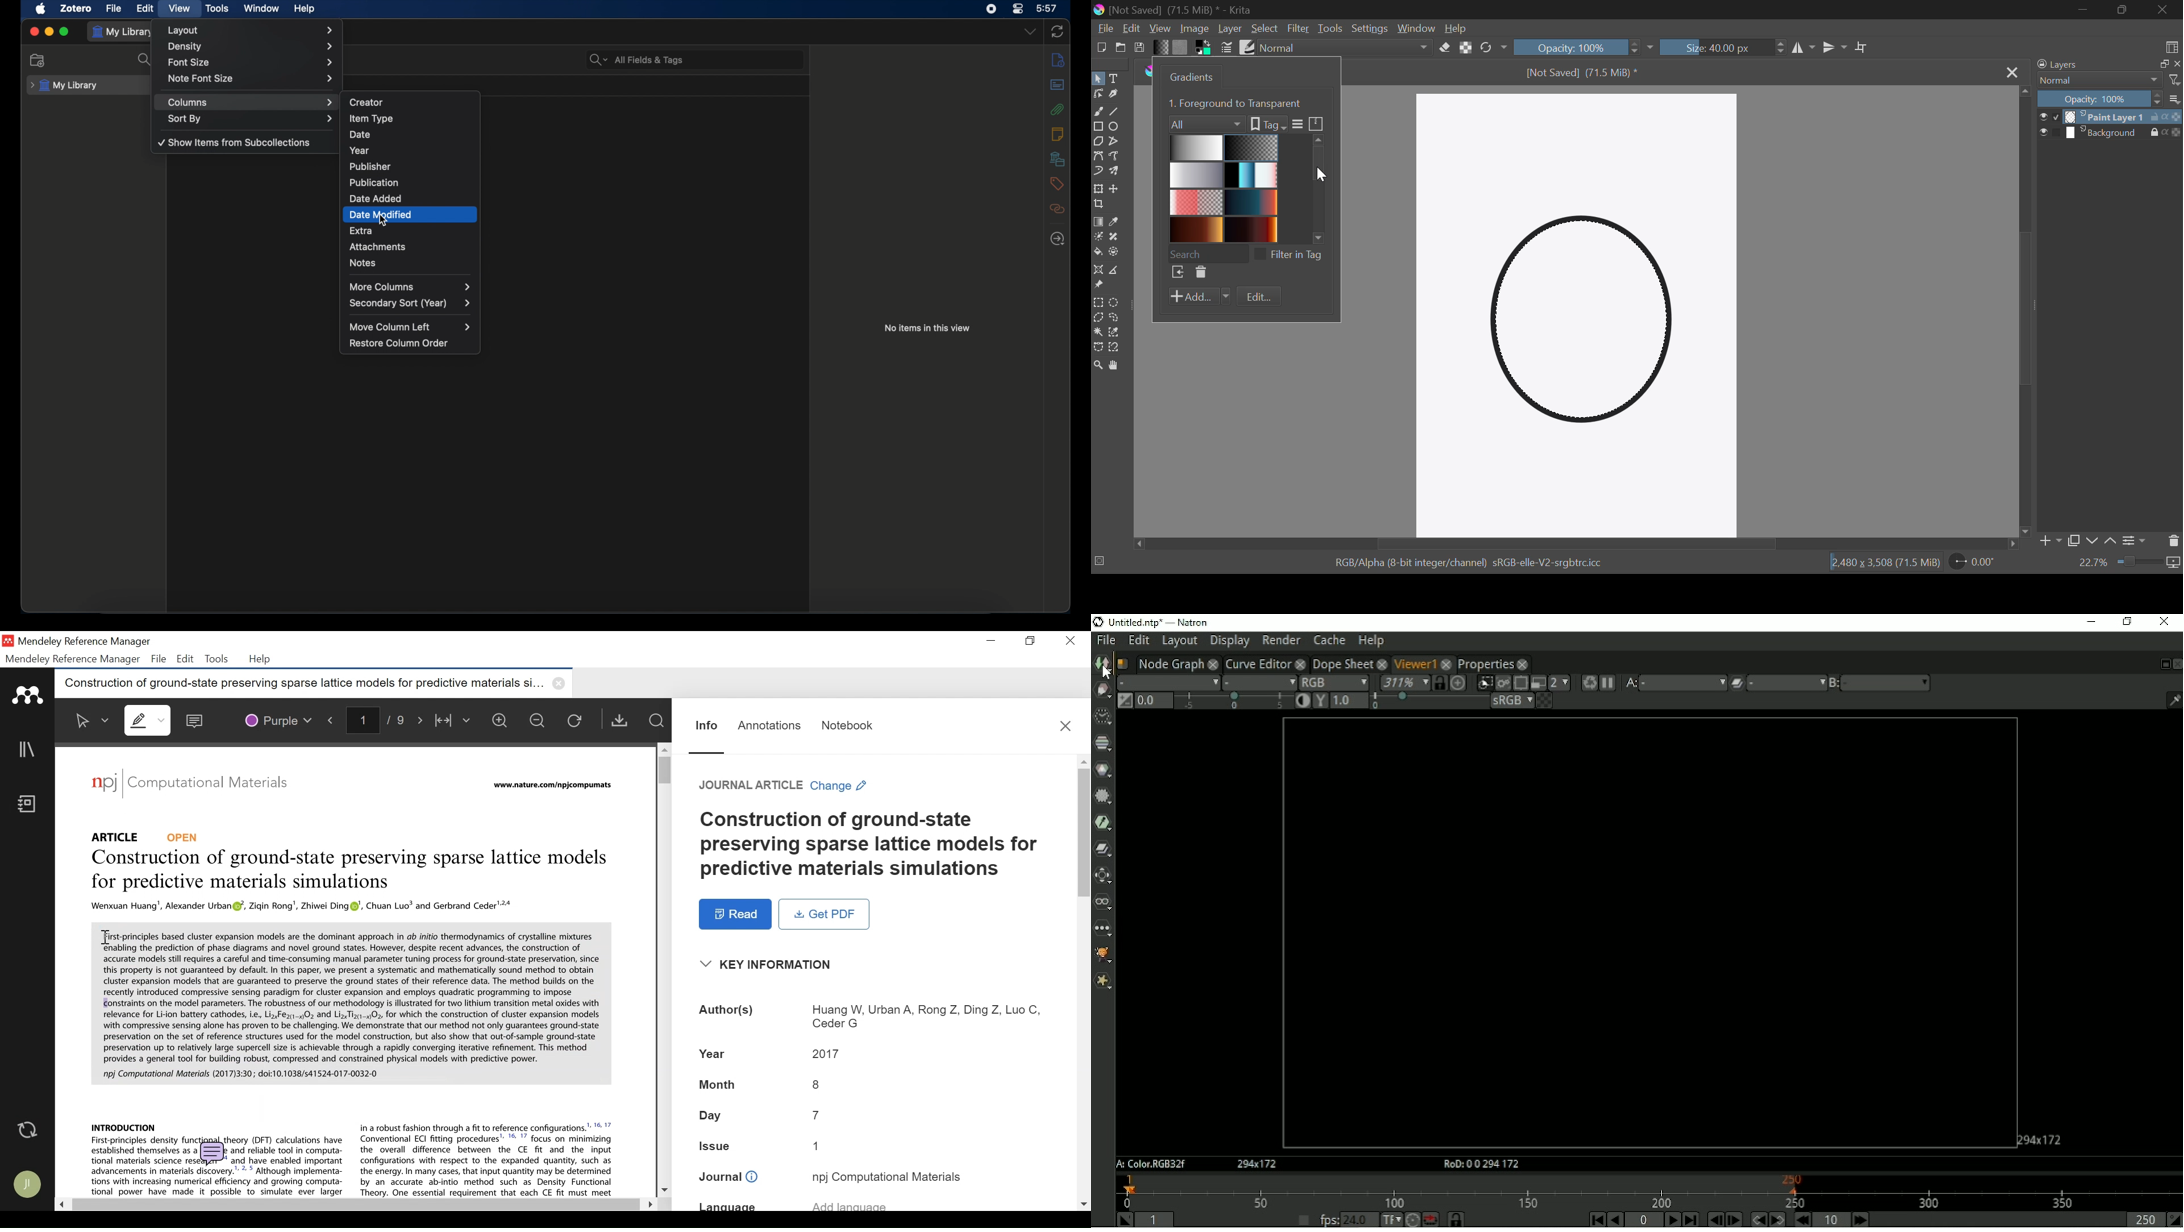 This screenshot has height=1232, width=2184. What do you see at coordinates (728, 1011) in the screenshot?
I see `Authors` at bounding box center [728, 1011].